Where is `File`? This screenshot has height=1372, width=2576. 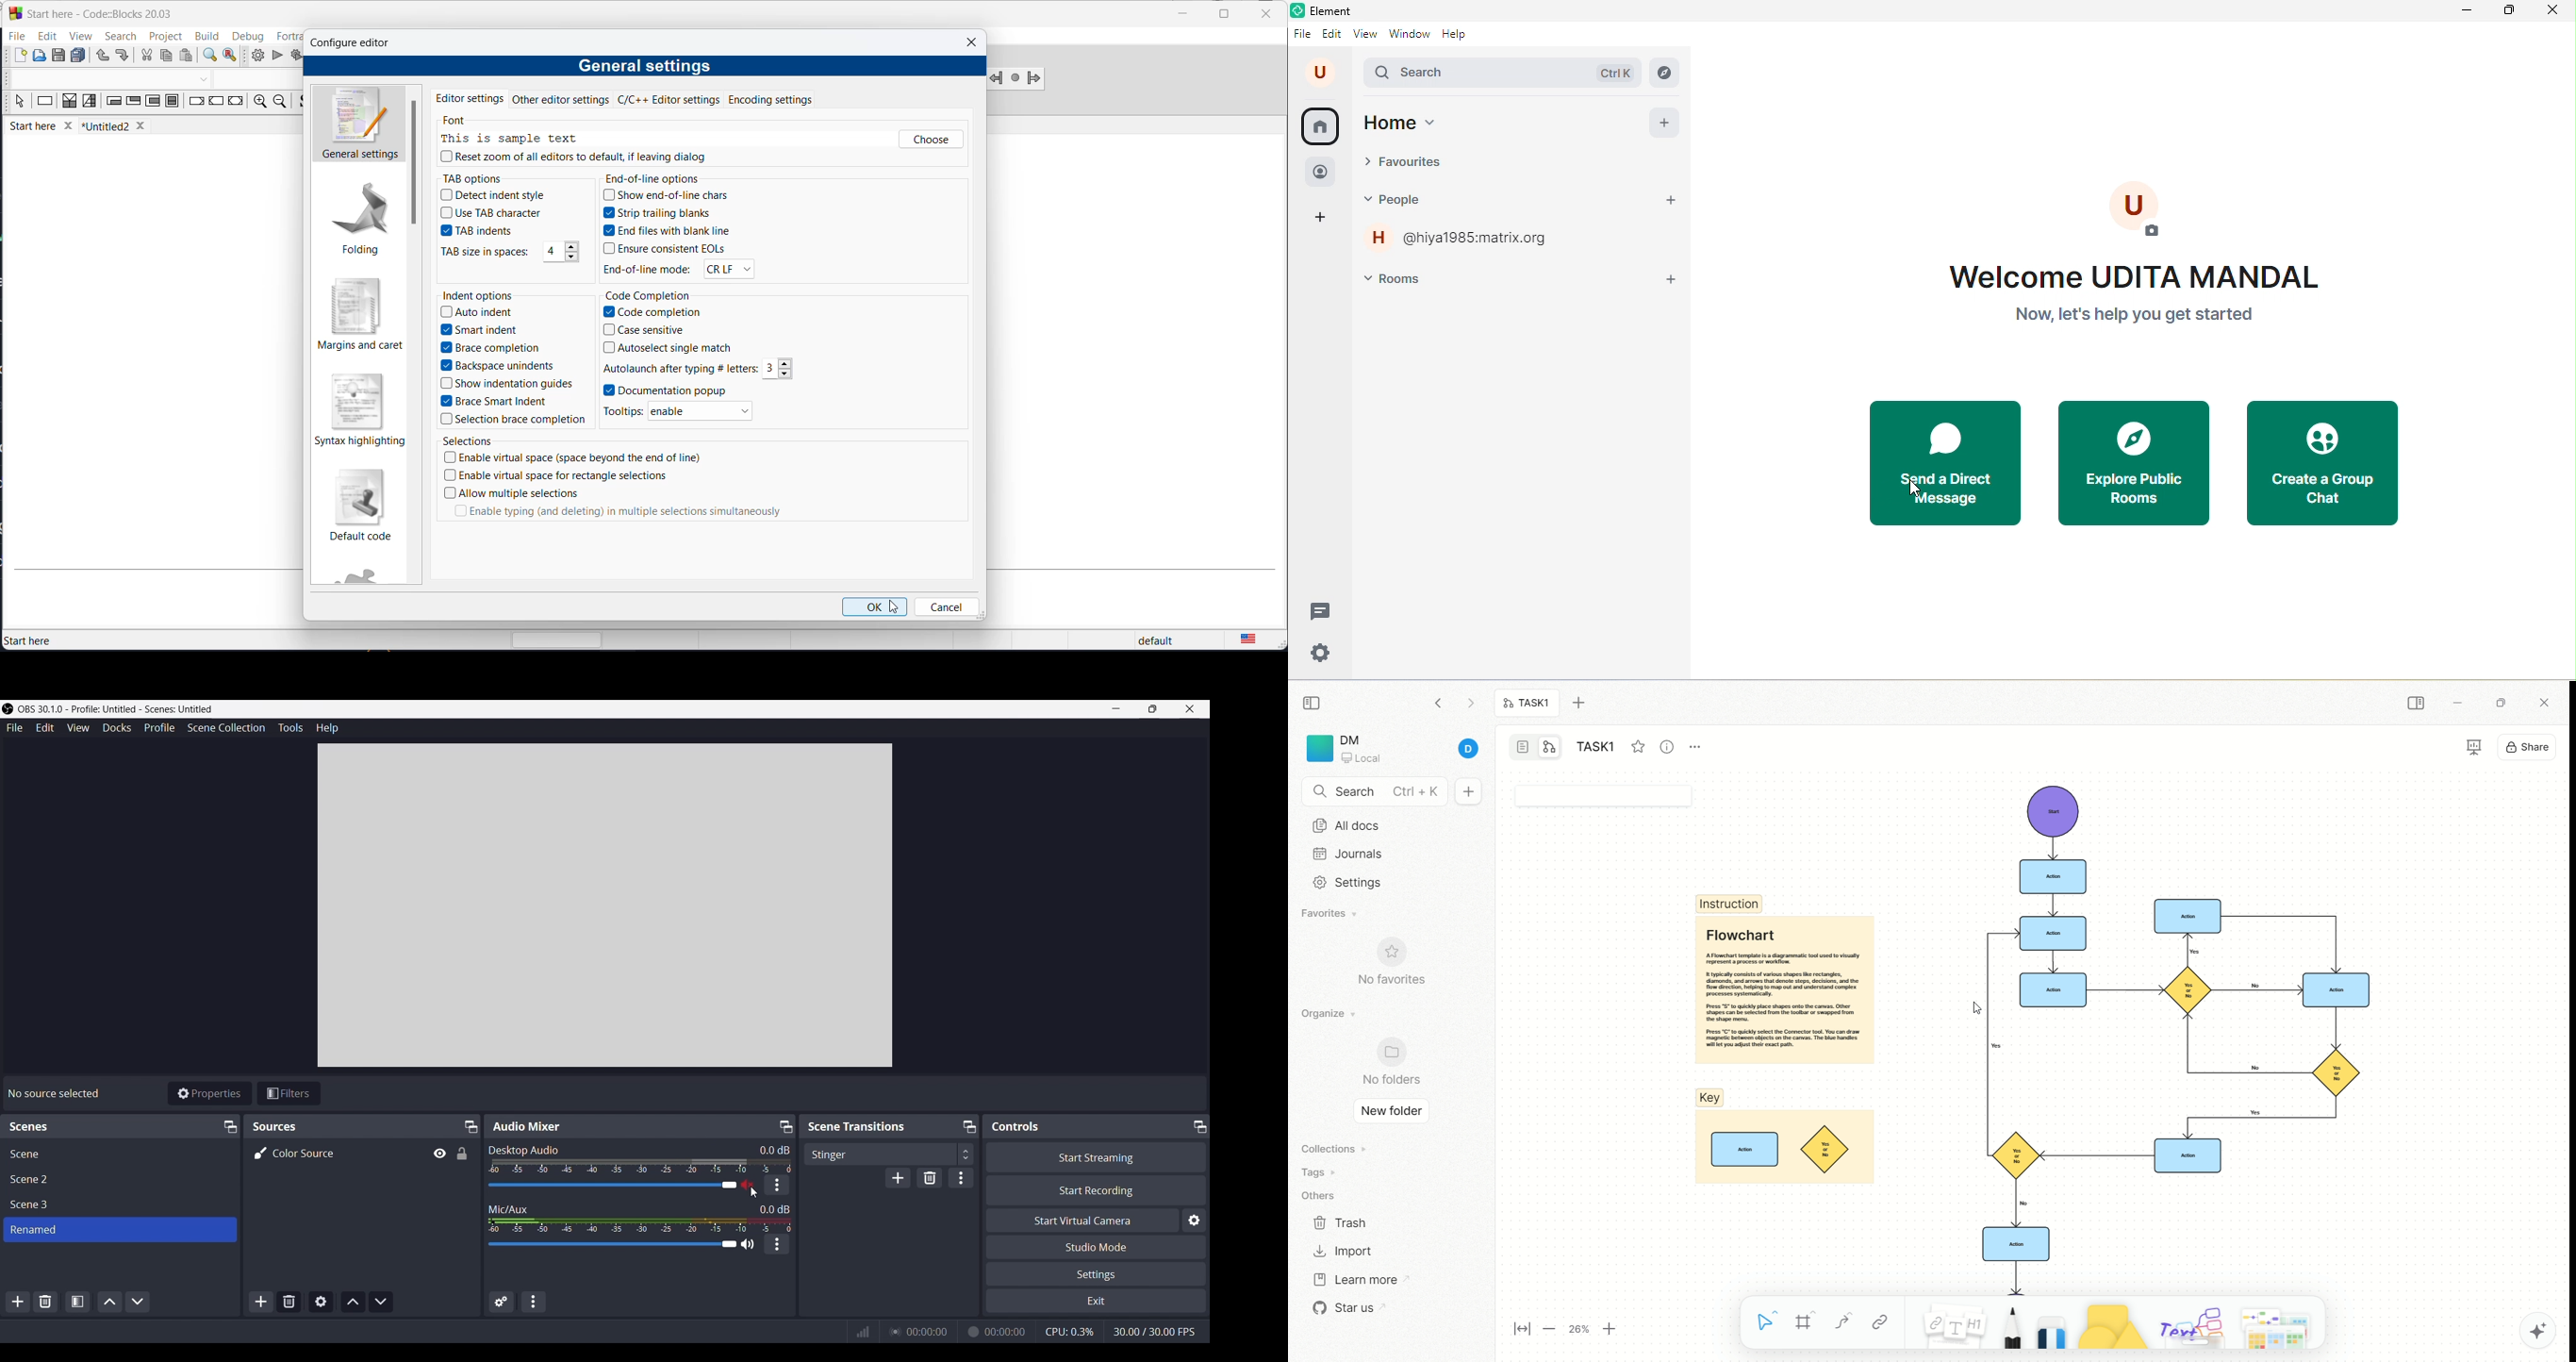
File is located at coordinates (14, 728).